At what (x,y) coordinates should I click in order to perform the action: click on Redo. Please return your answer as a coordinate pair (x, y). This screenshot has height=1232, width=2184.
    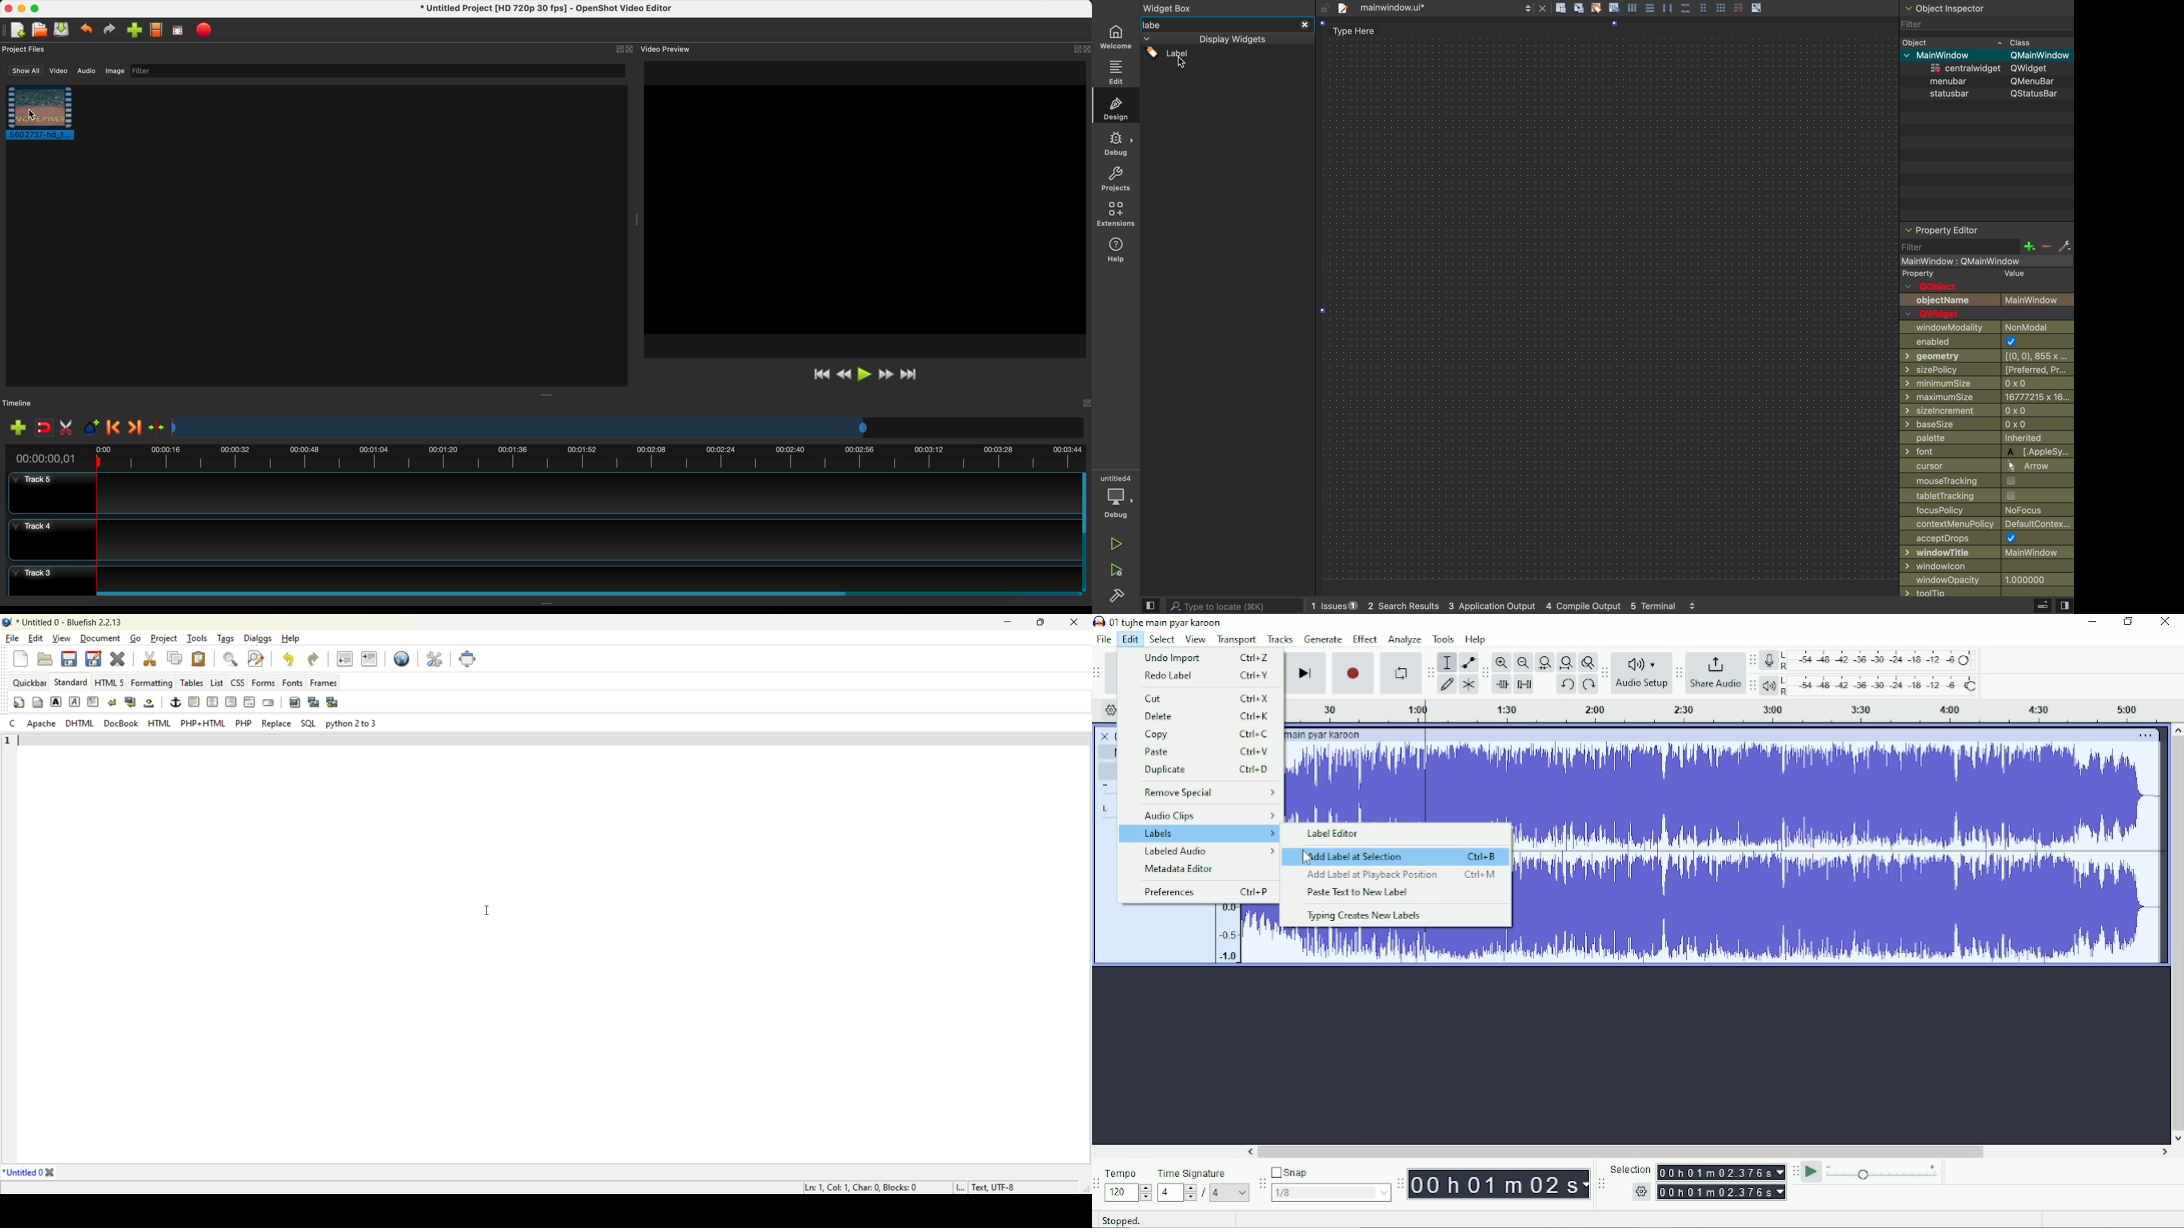
    Looking at the image, I should click on (1588, 685).